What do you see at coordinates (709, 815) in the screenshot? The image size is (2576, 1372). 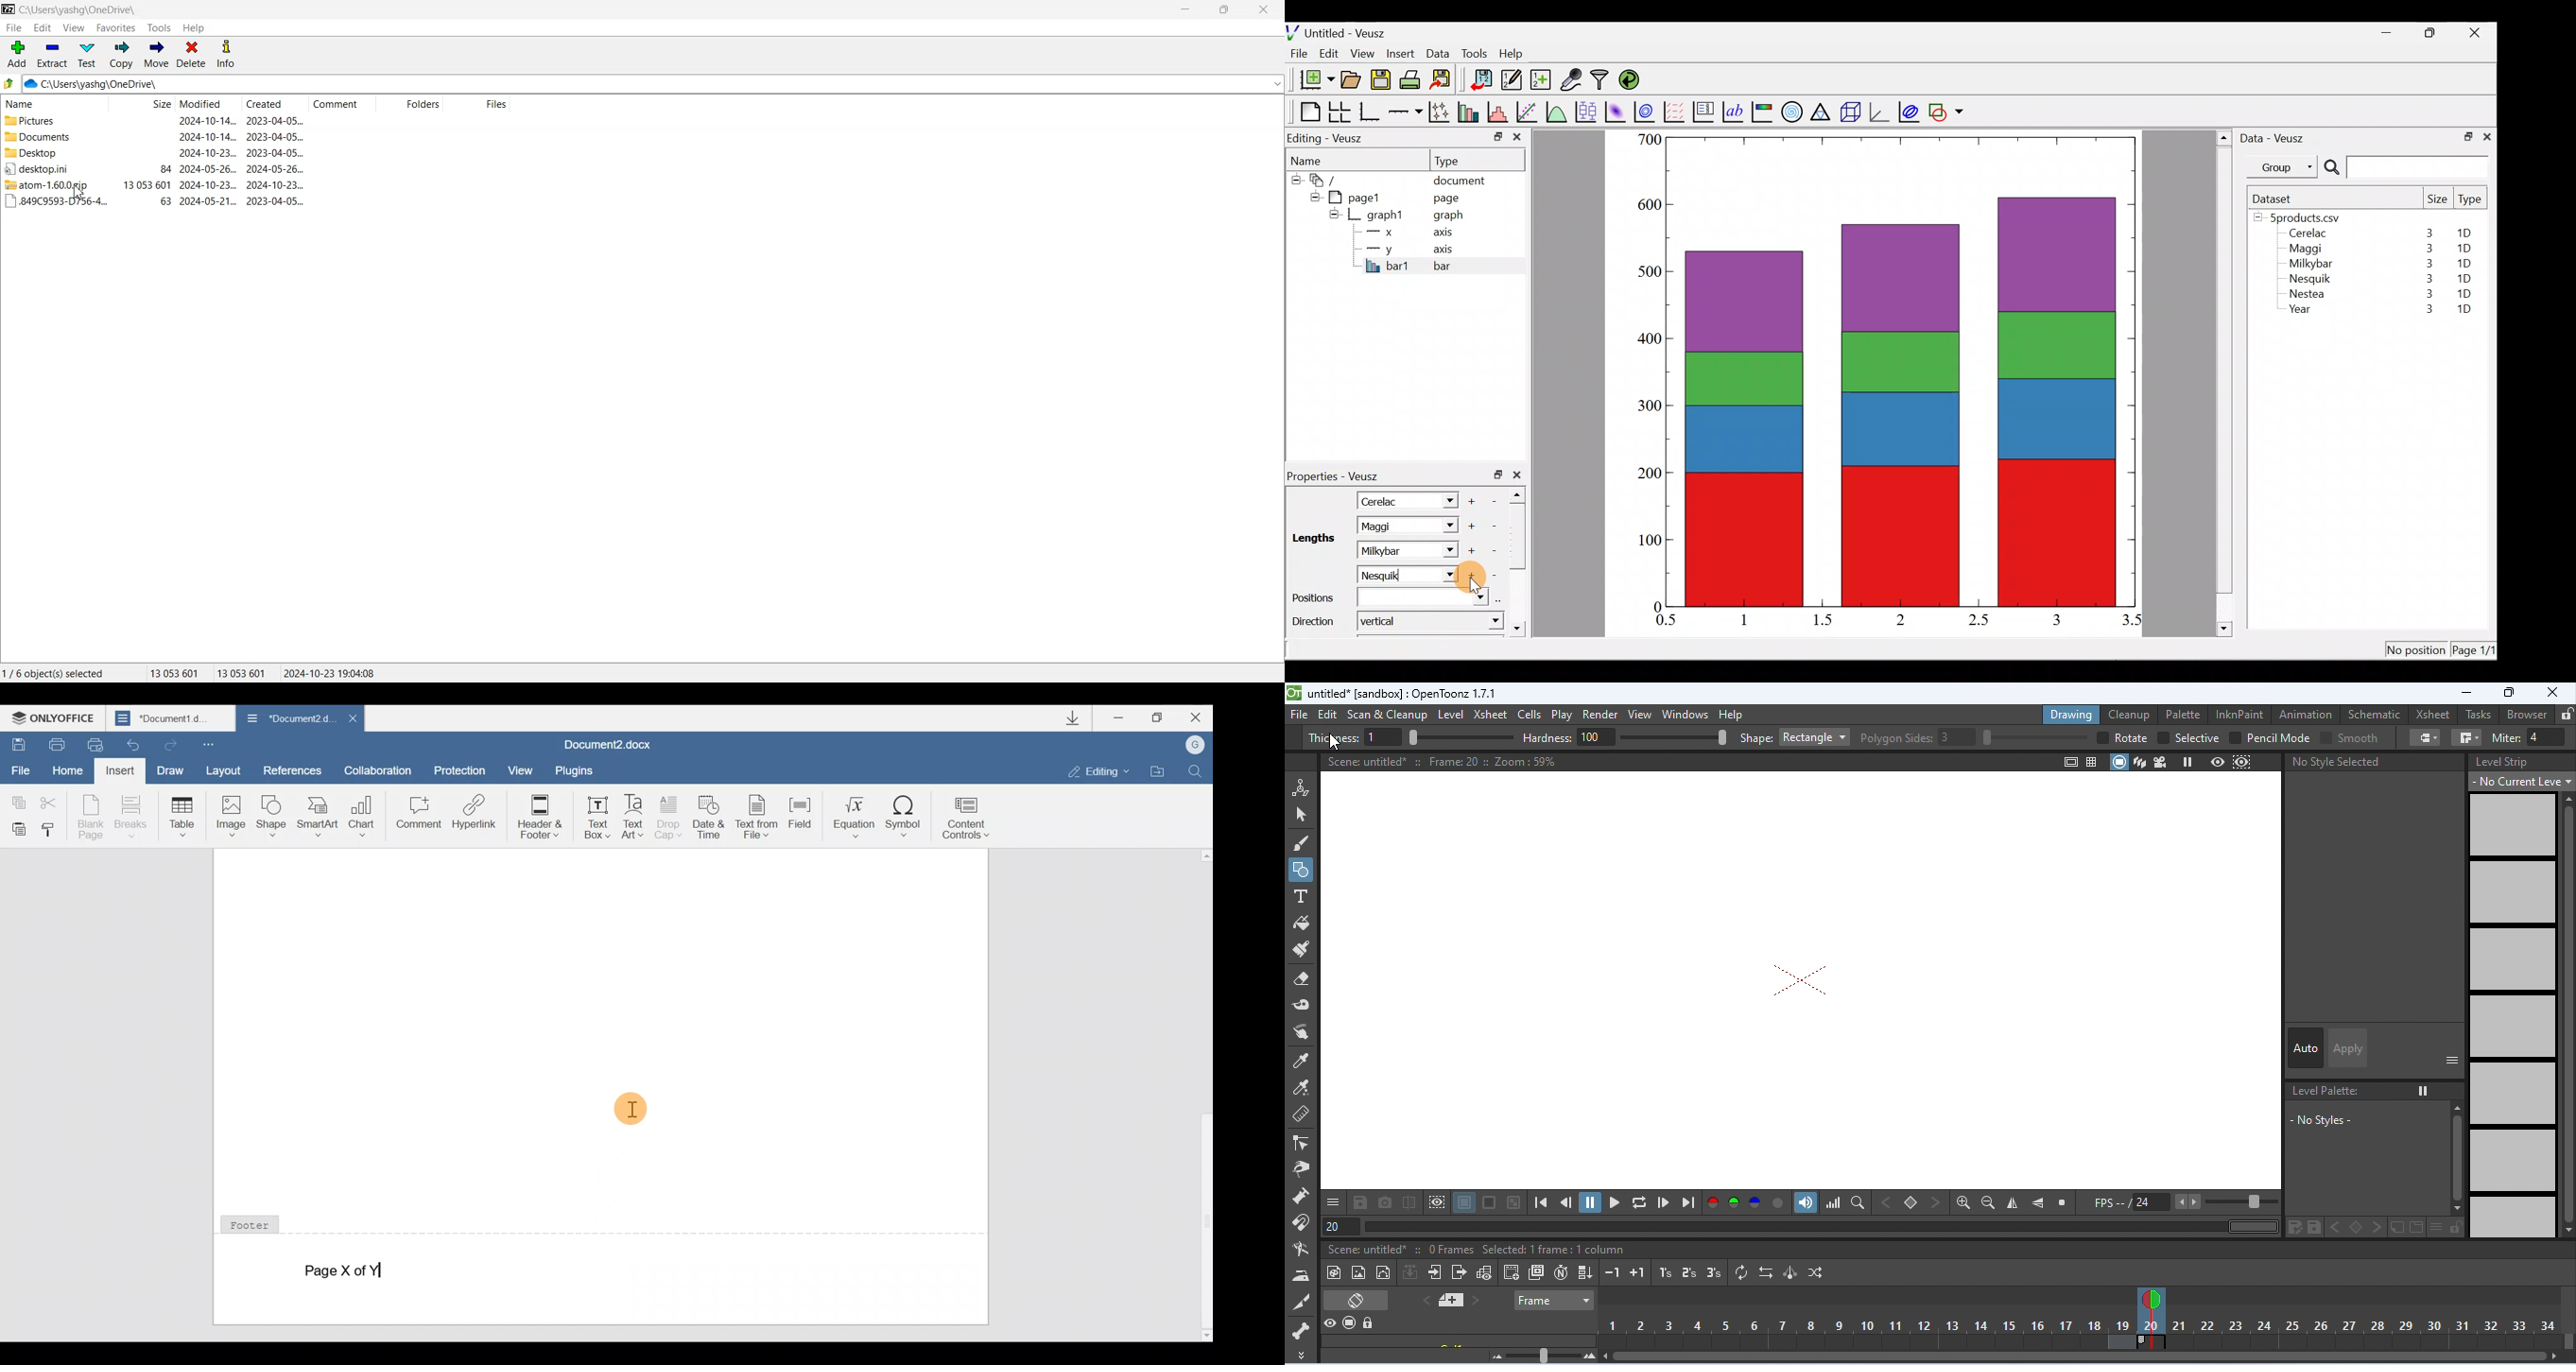 I see `Date & time` at bounding box center [709, 815].